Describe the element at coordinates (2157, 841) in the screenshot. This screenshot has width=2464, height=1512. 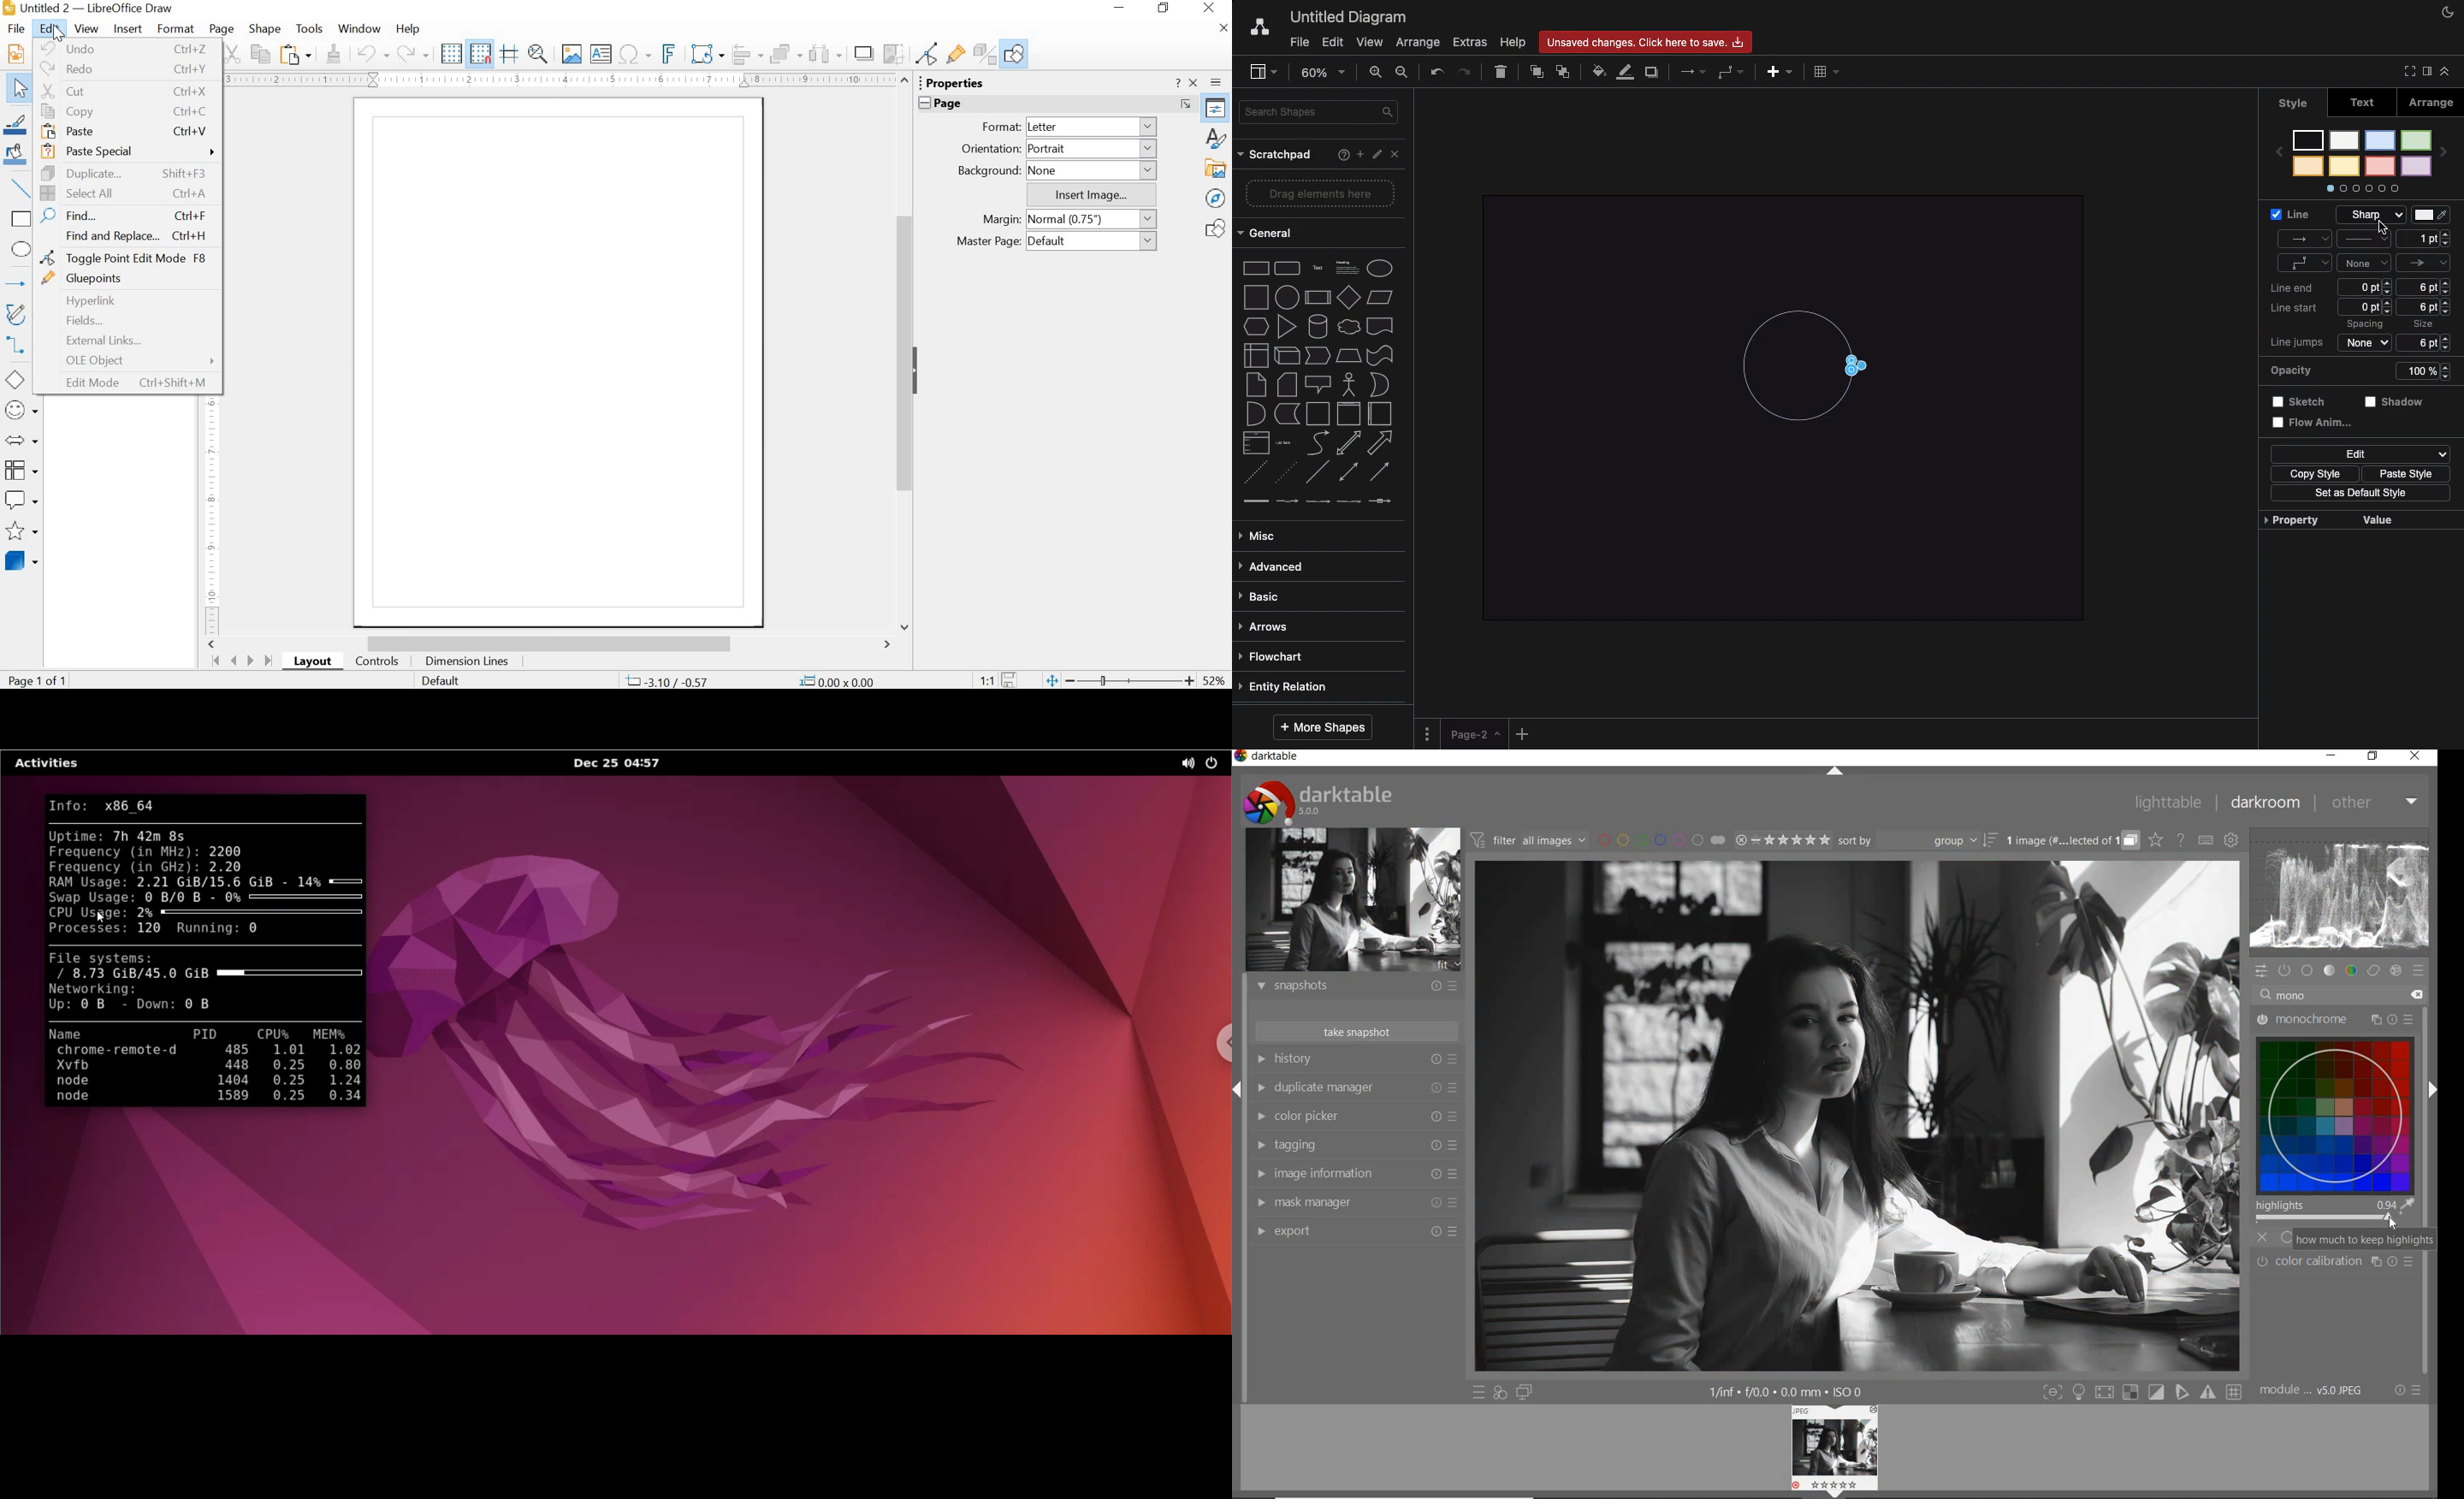
I see `click to change overlays on thumbnails` at that location.